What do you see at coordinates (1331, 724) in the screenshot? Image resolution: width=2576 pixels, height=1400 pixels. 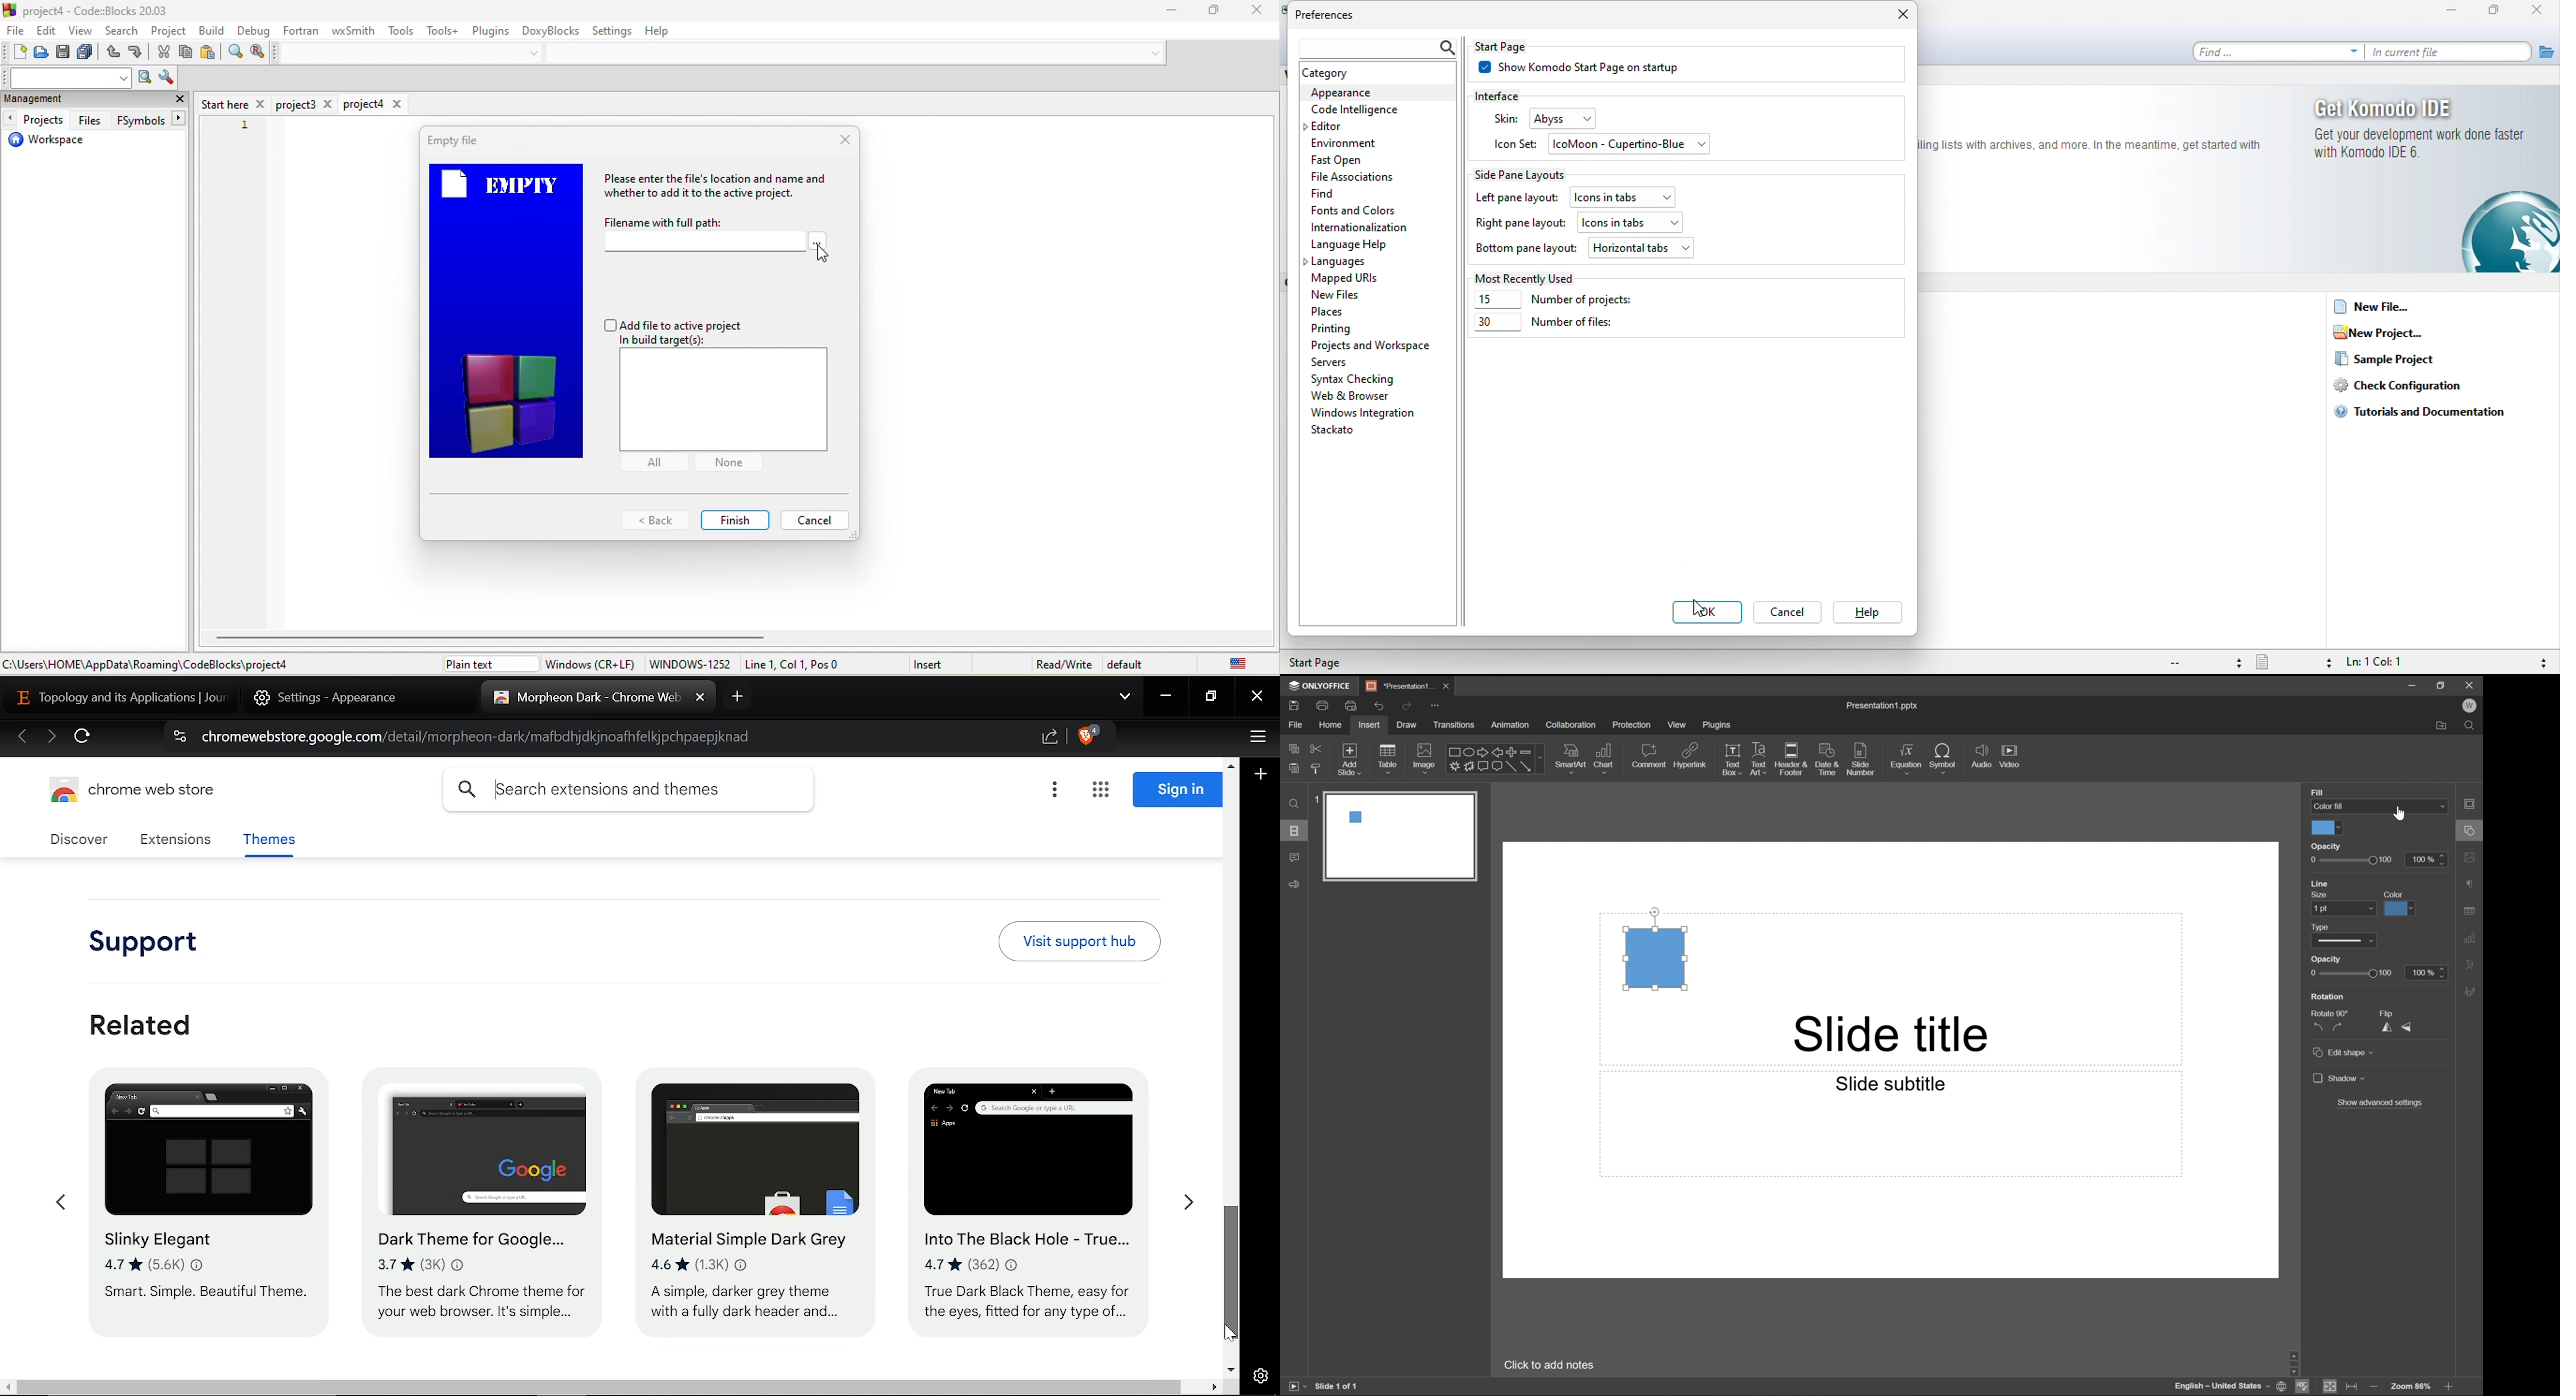 I see `Home` at bounding box center [1331, 724].